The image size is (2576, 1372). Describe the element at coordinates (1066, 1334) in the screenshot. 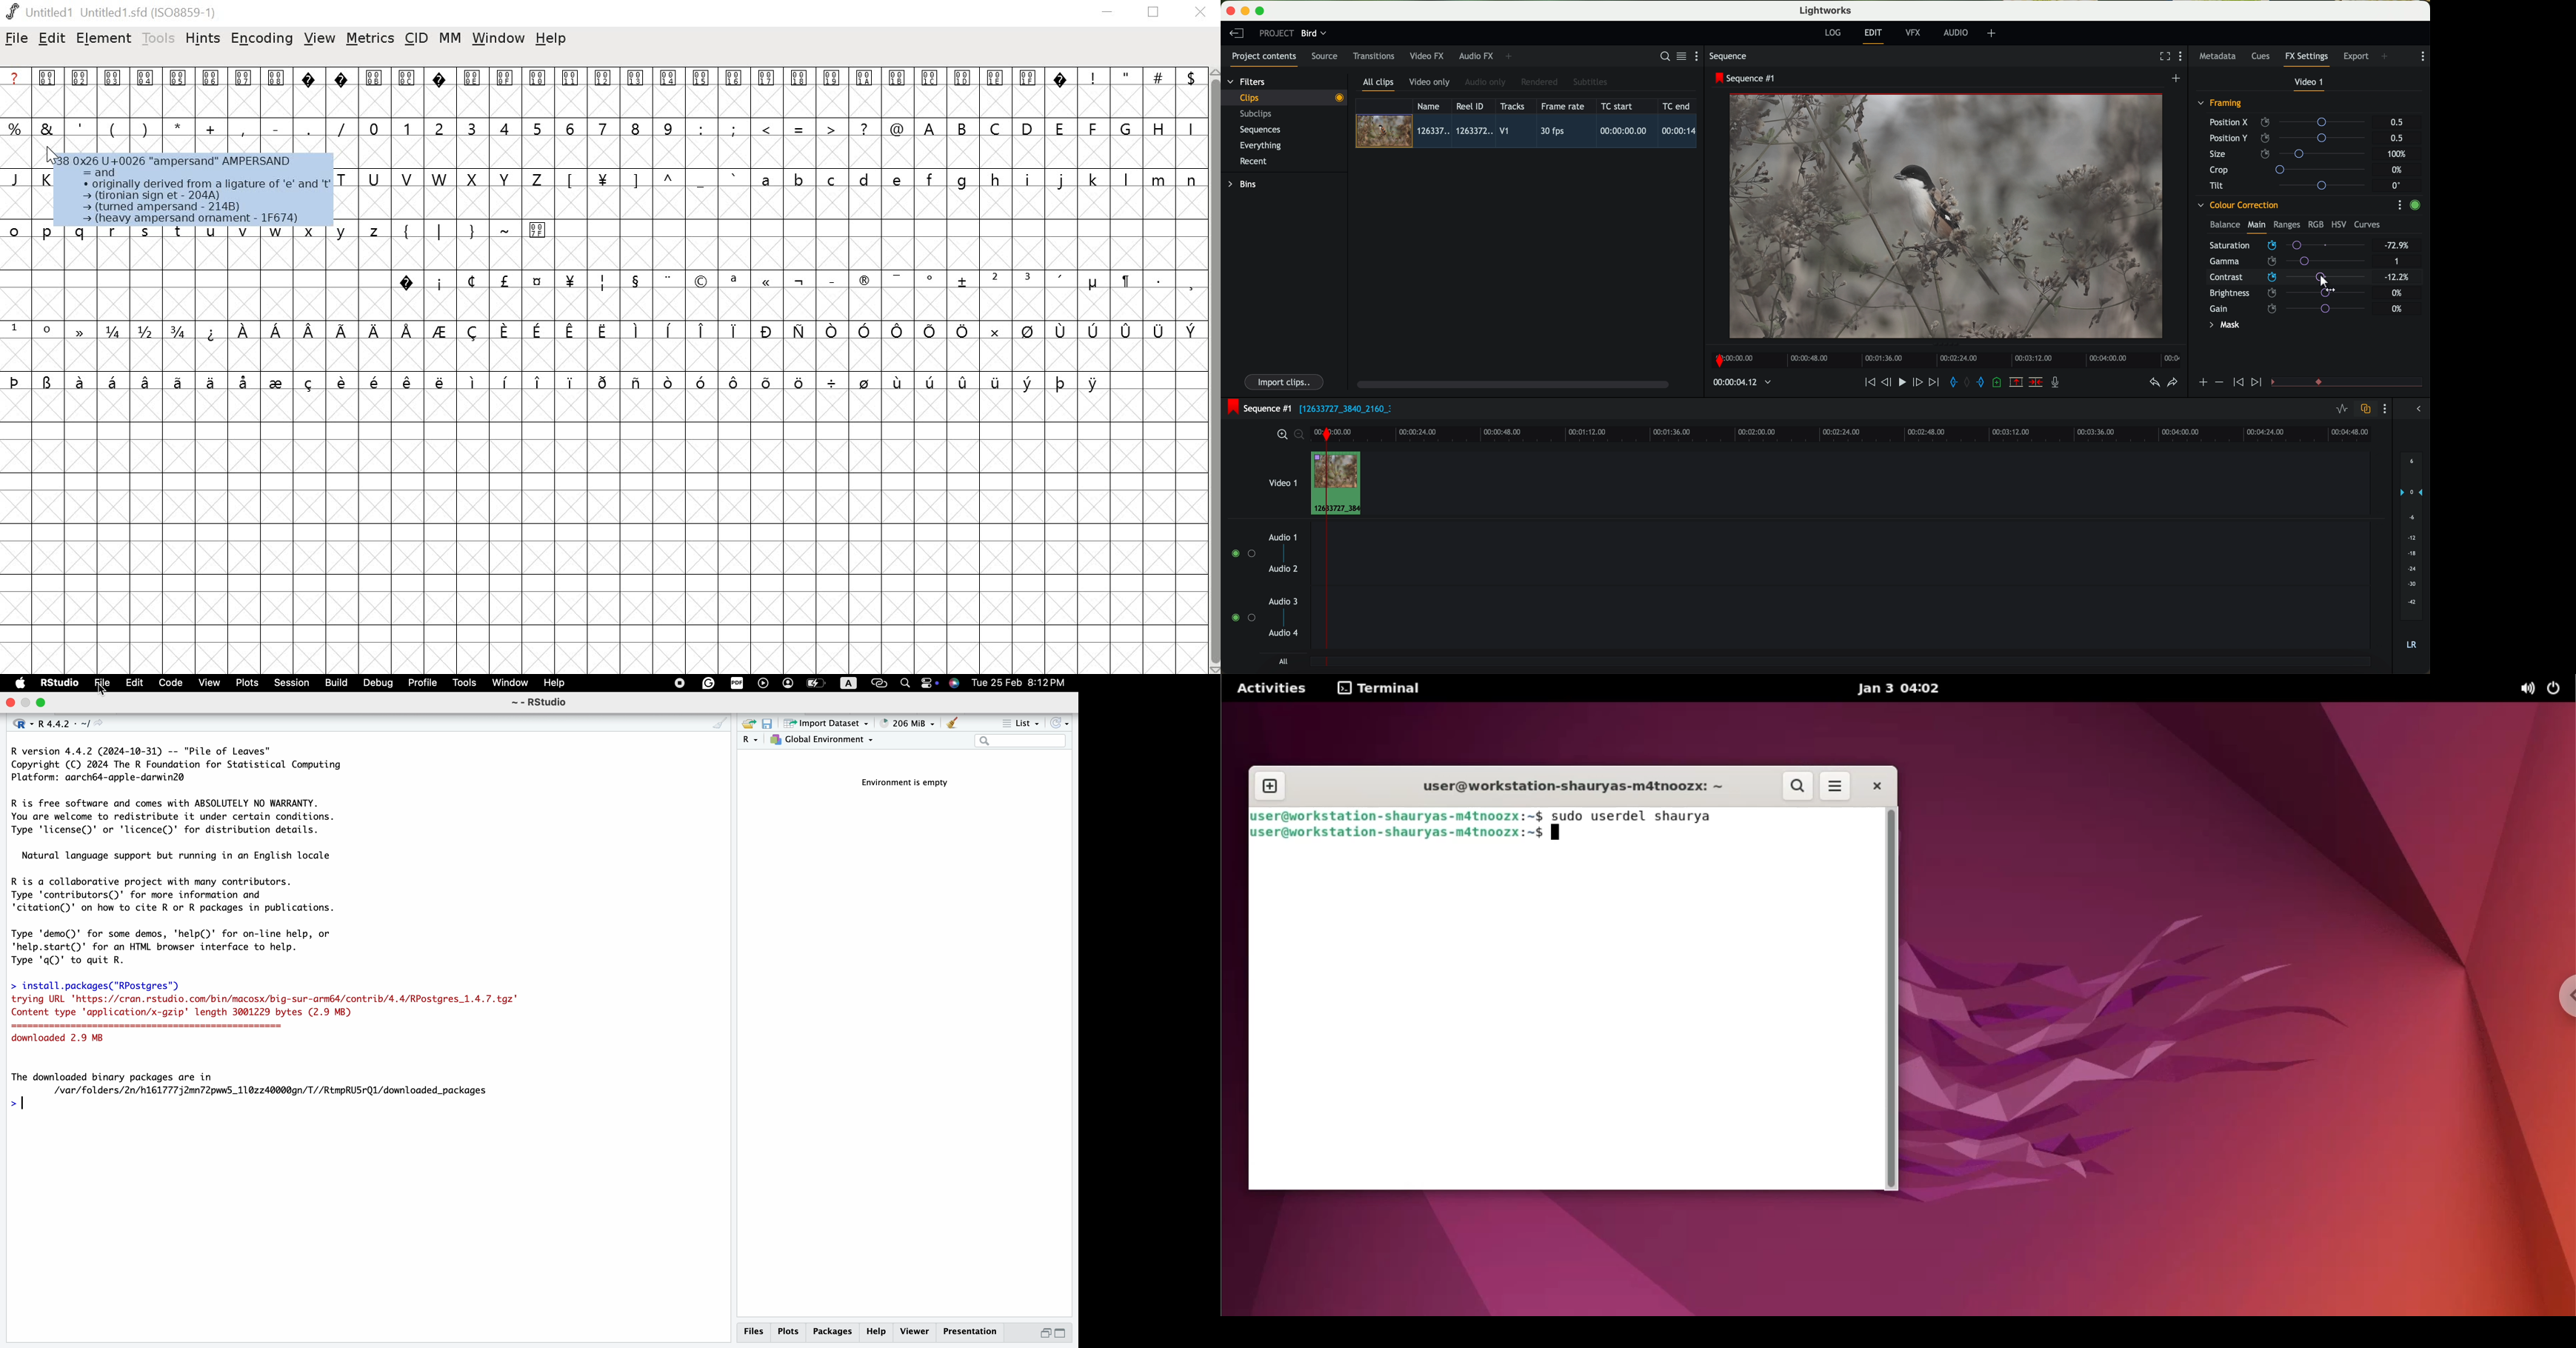

I see `maximize` at that location.